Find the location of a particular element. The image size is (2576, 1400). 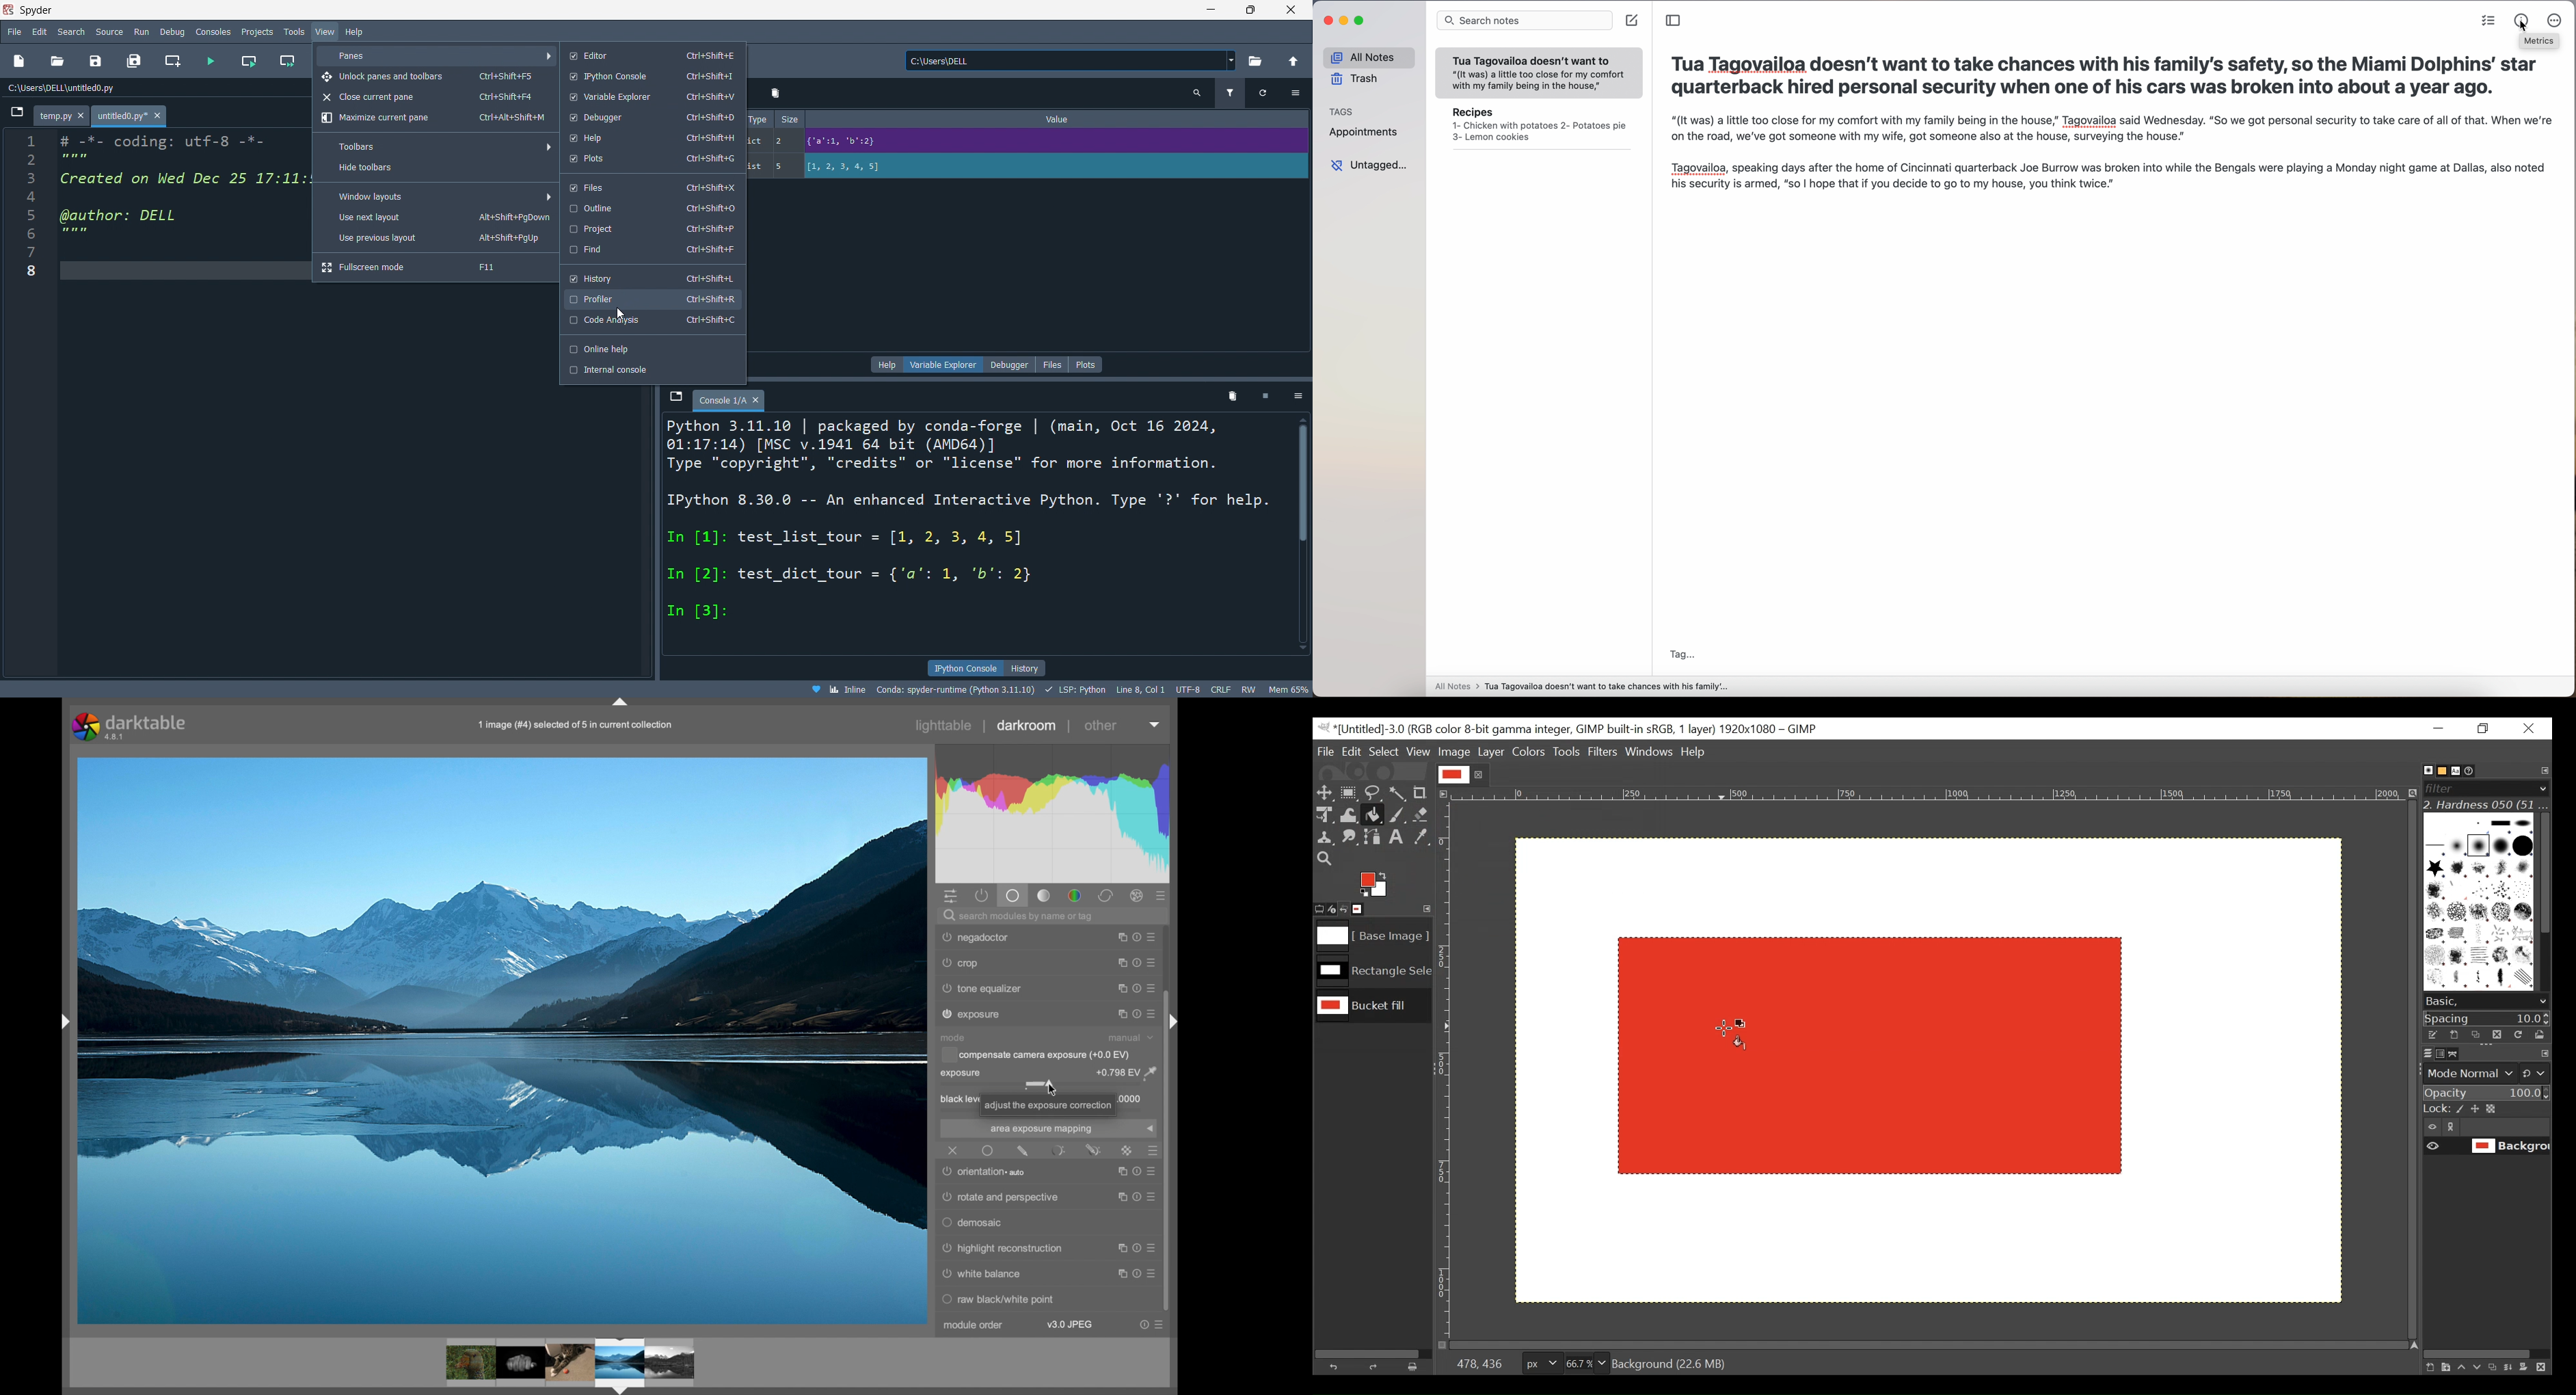

merge the layer is located at coordinates (2512, 1367).